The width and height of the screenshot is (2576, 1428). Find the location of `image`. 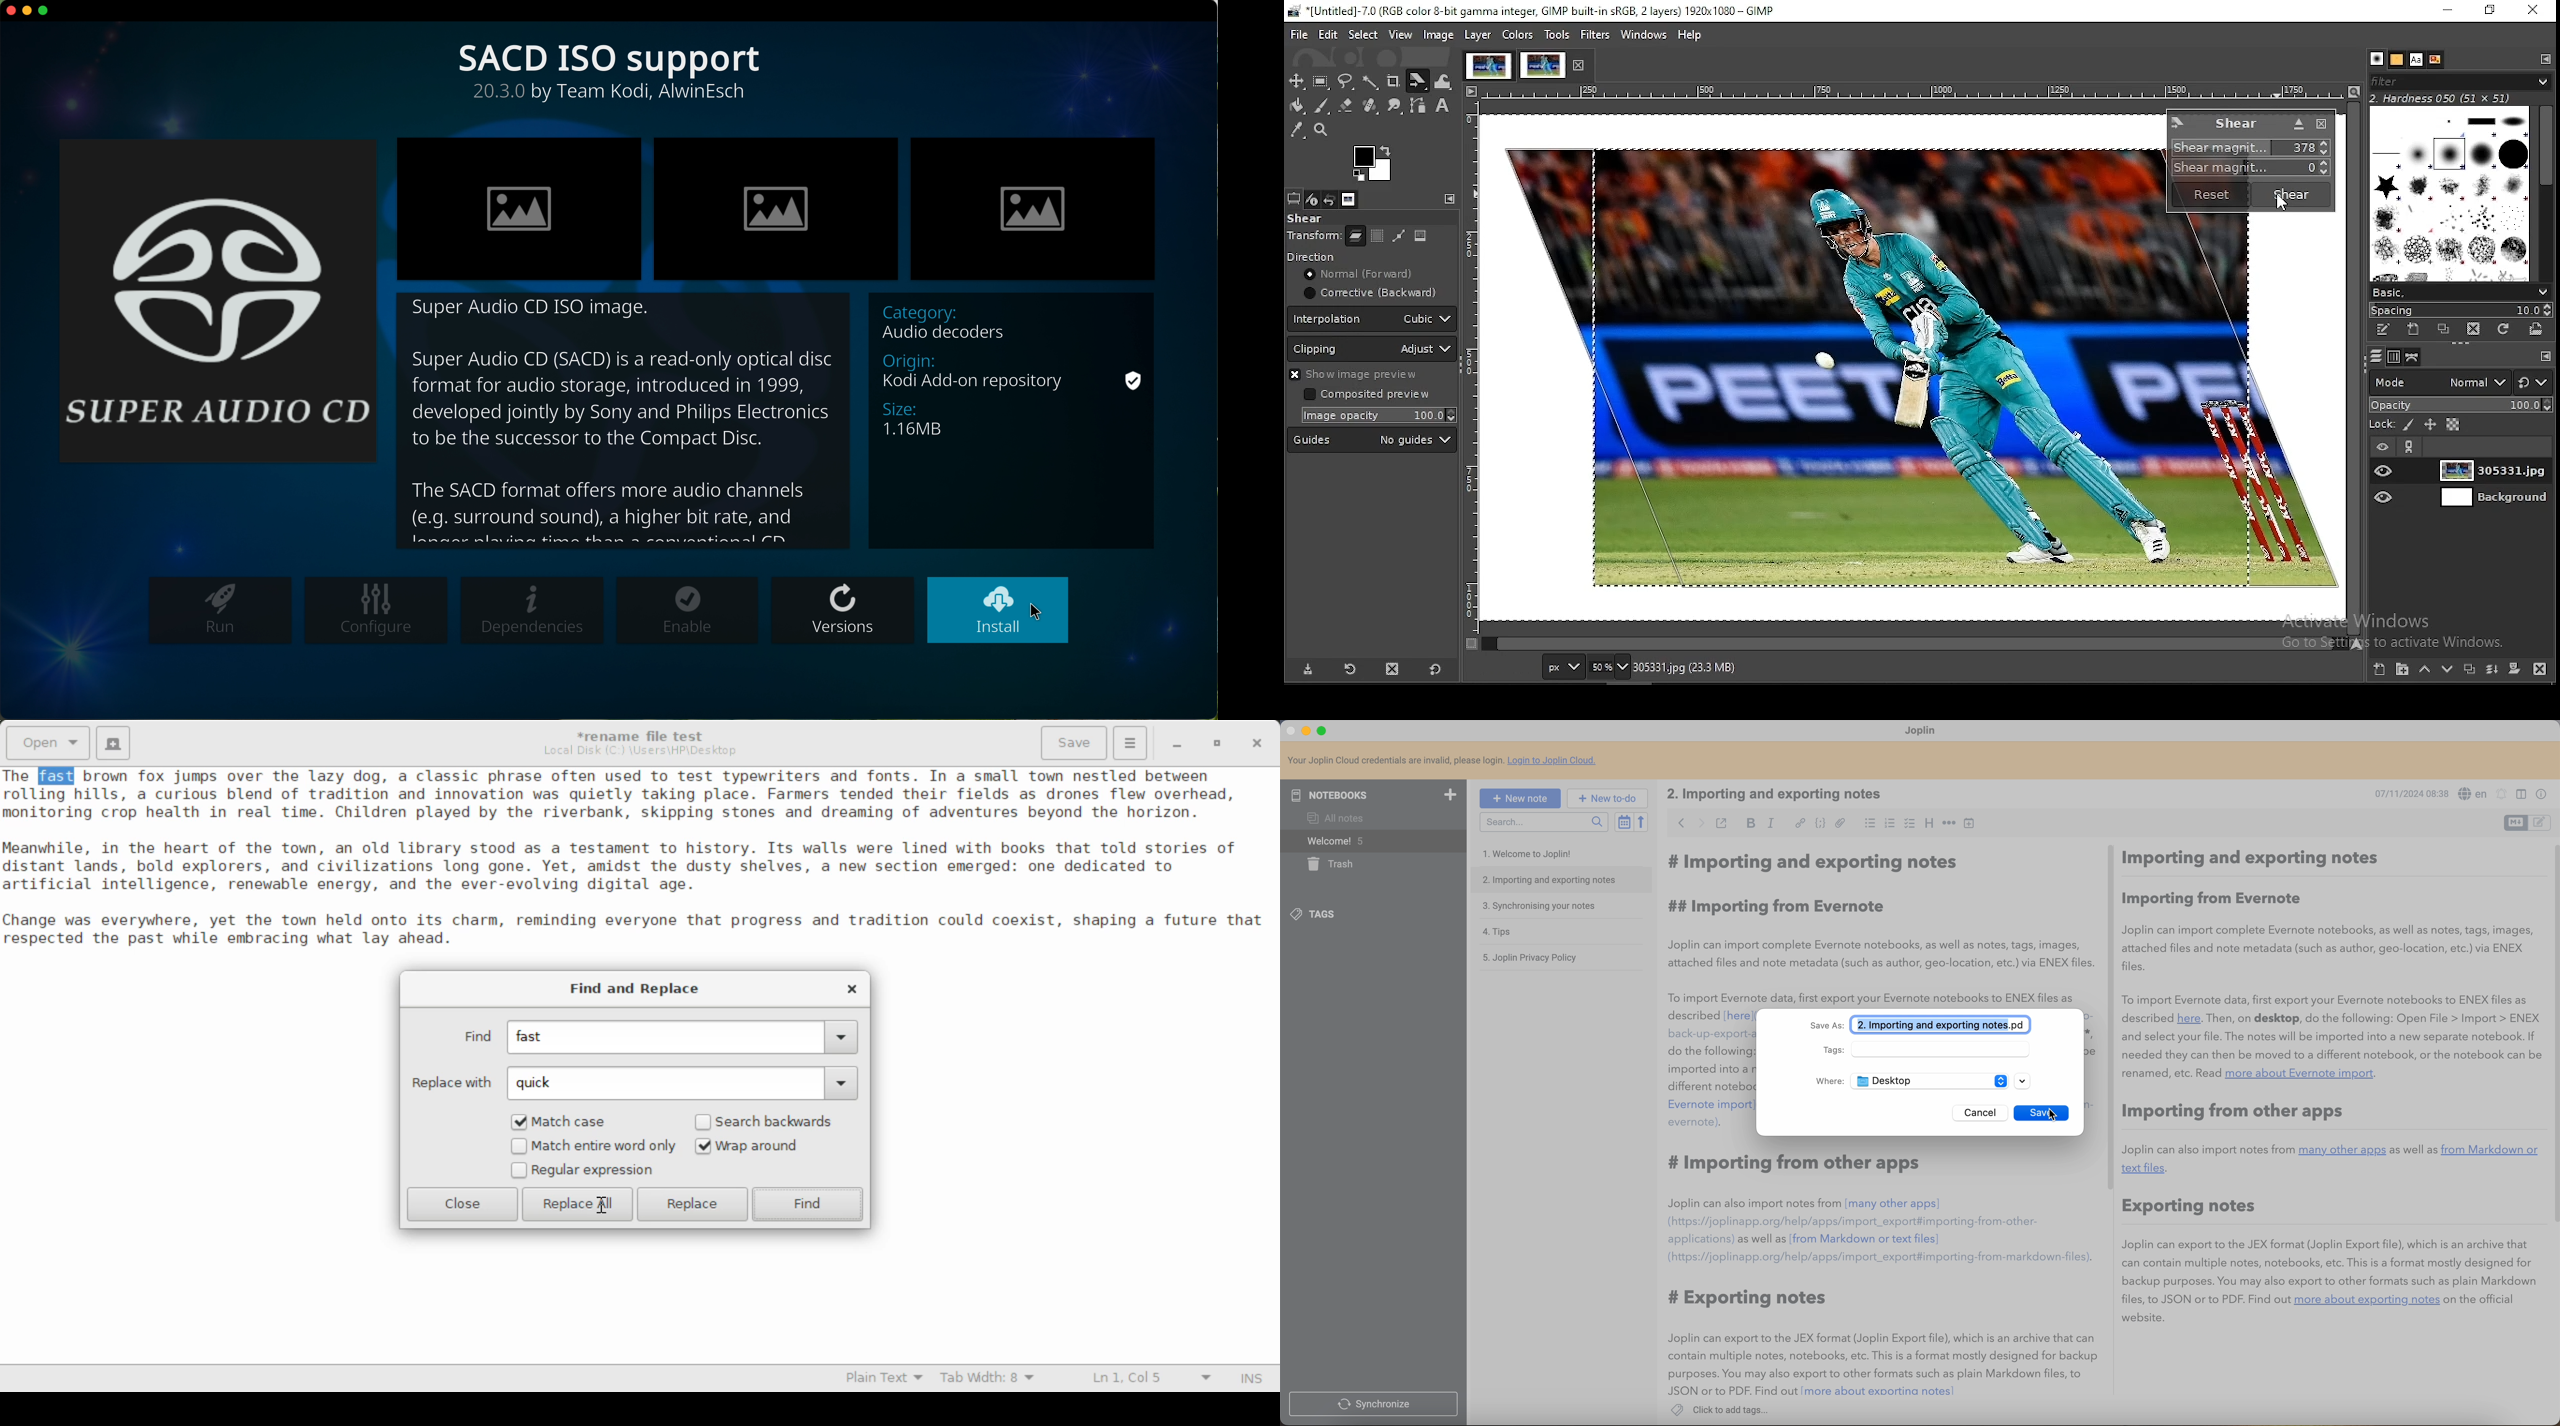

image is located at coordinates (1438, 35).